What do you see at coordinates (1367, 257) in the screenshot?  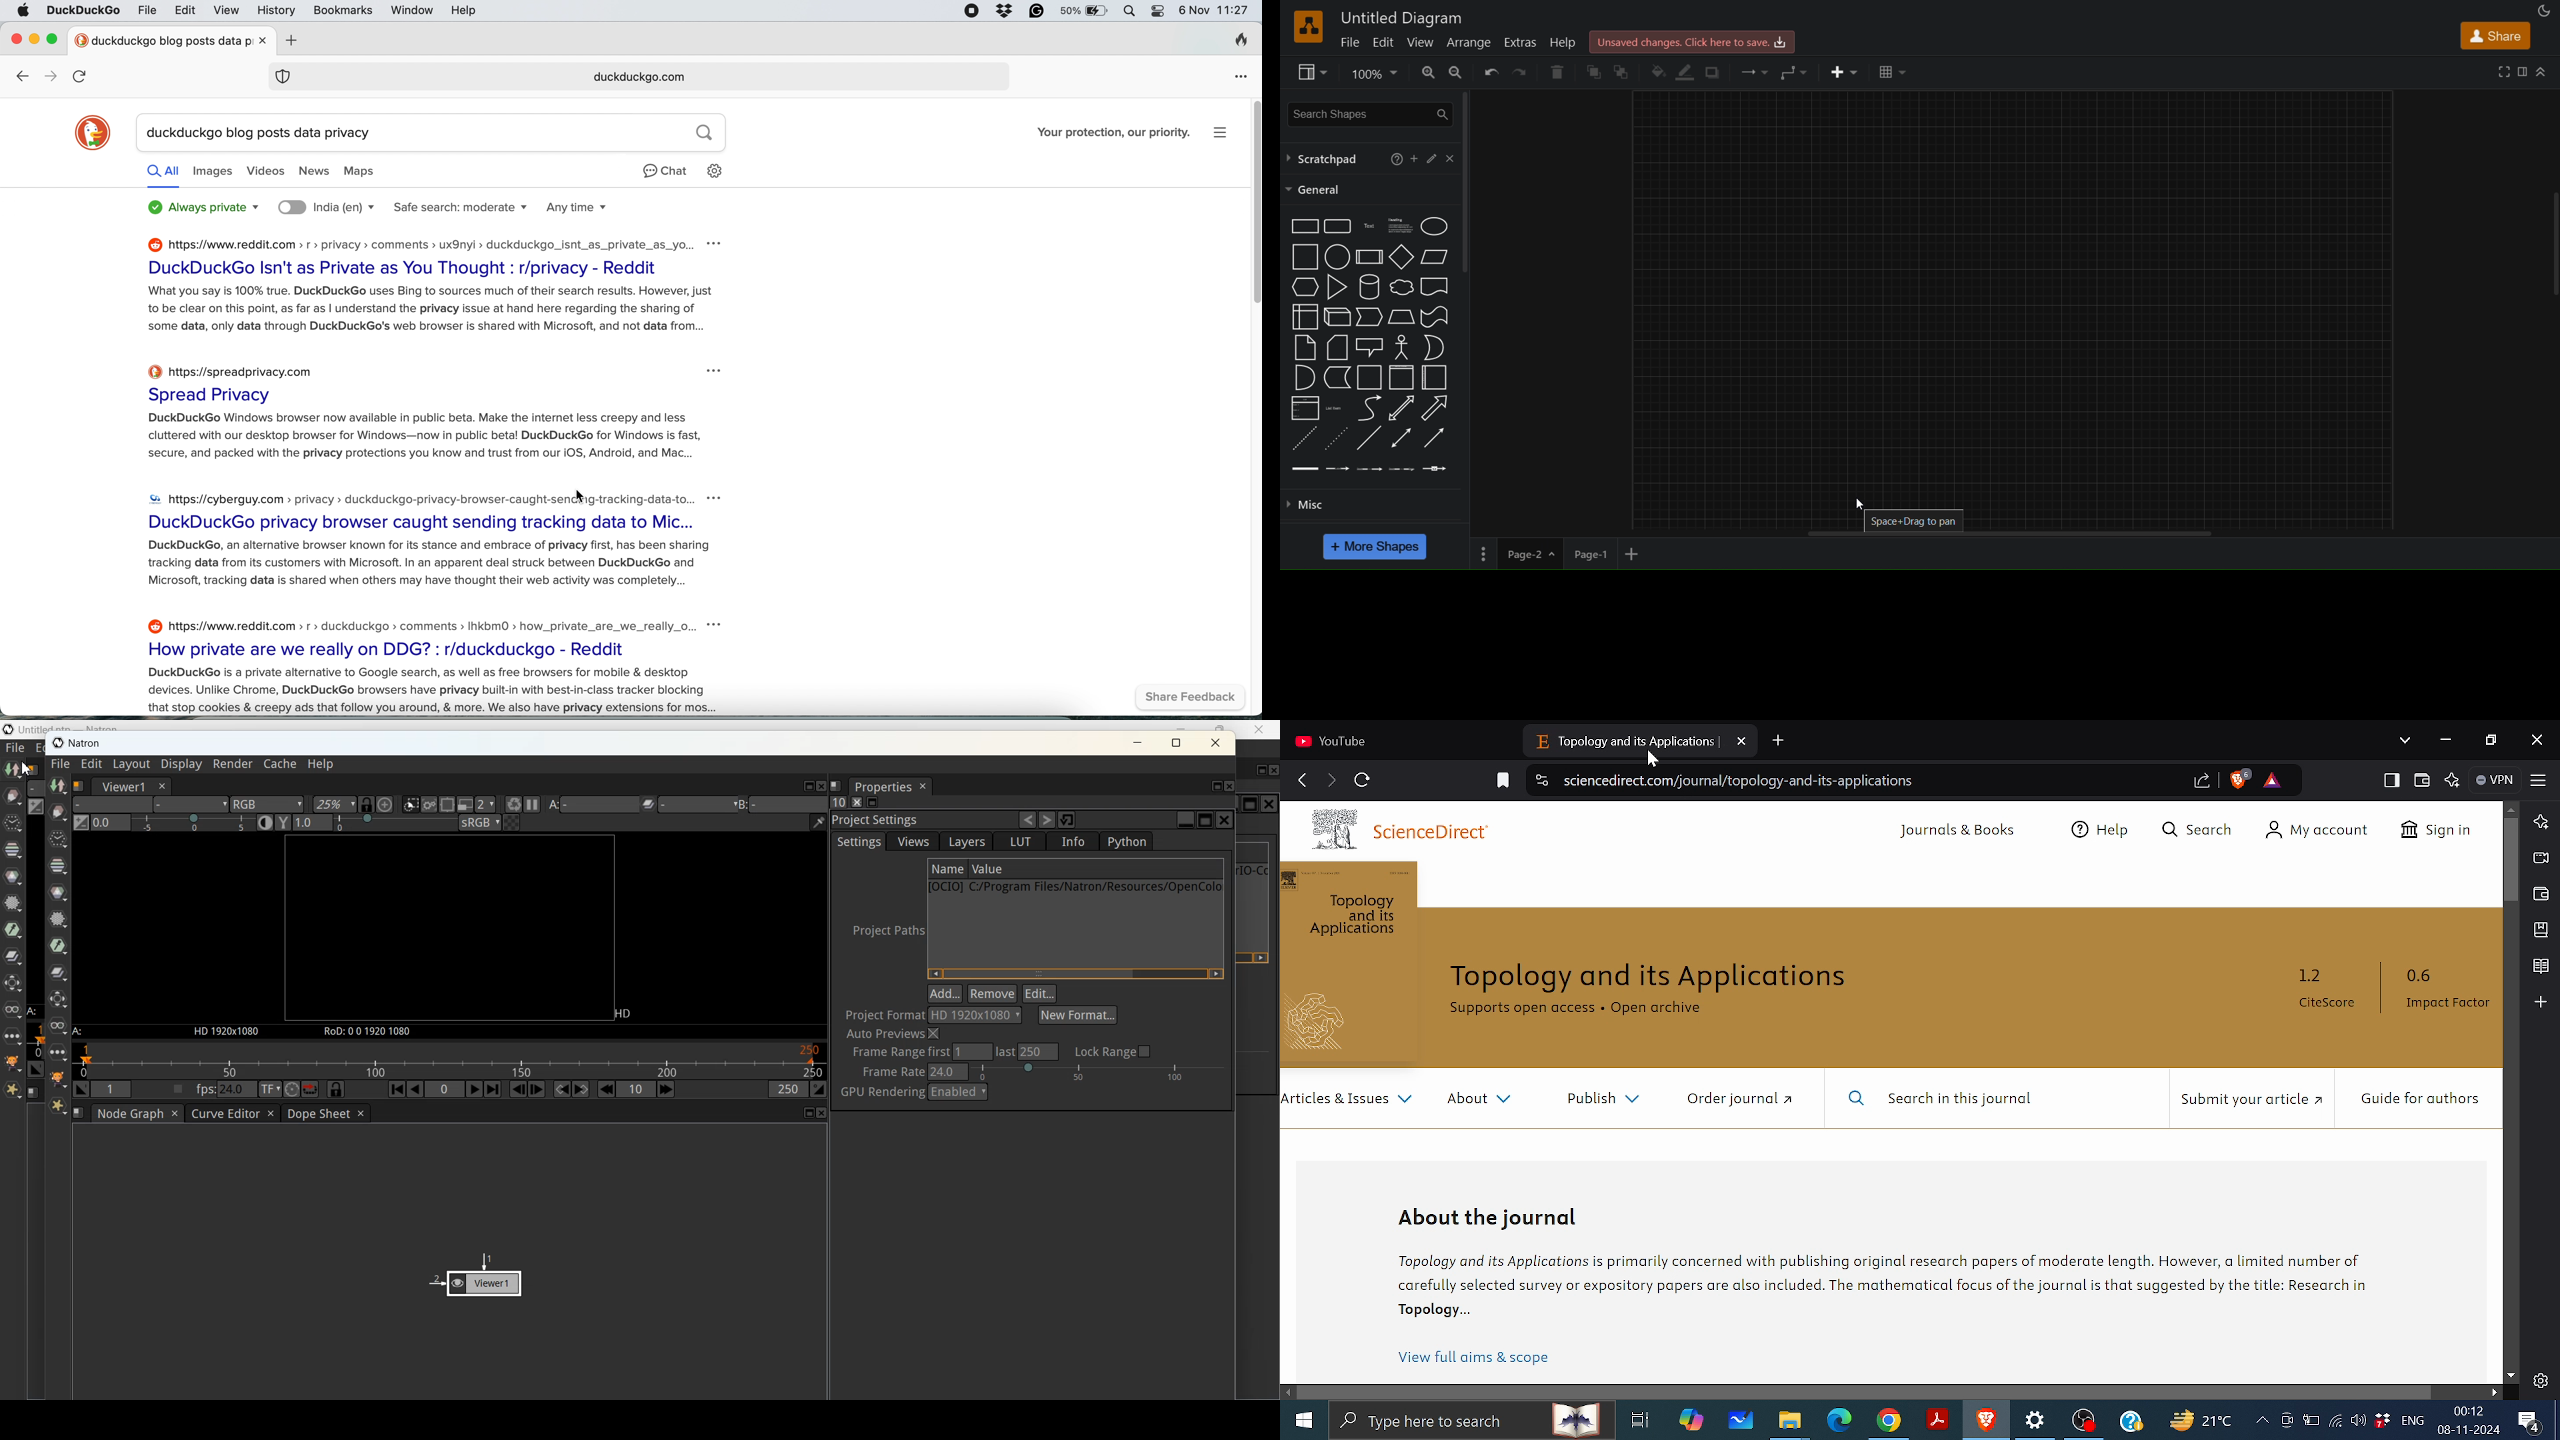 I see `process` at bounding box center [1367, 257].